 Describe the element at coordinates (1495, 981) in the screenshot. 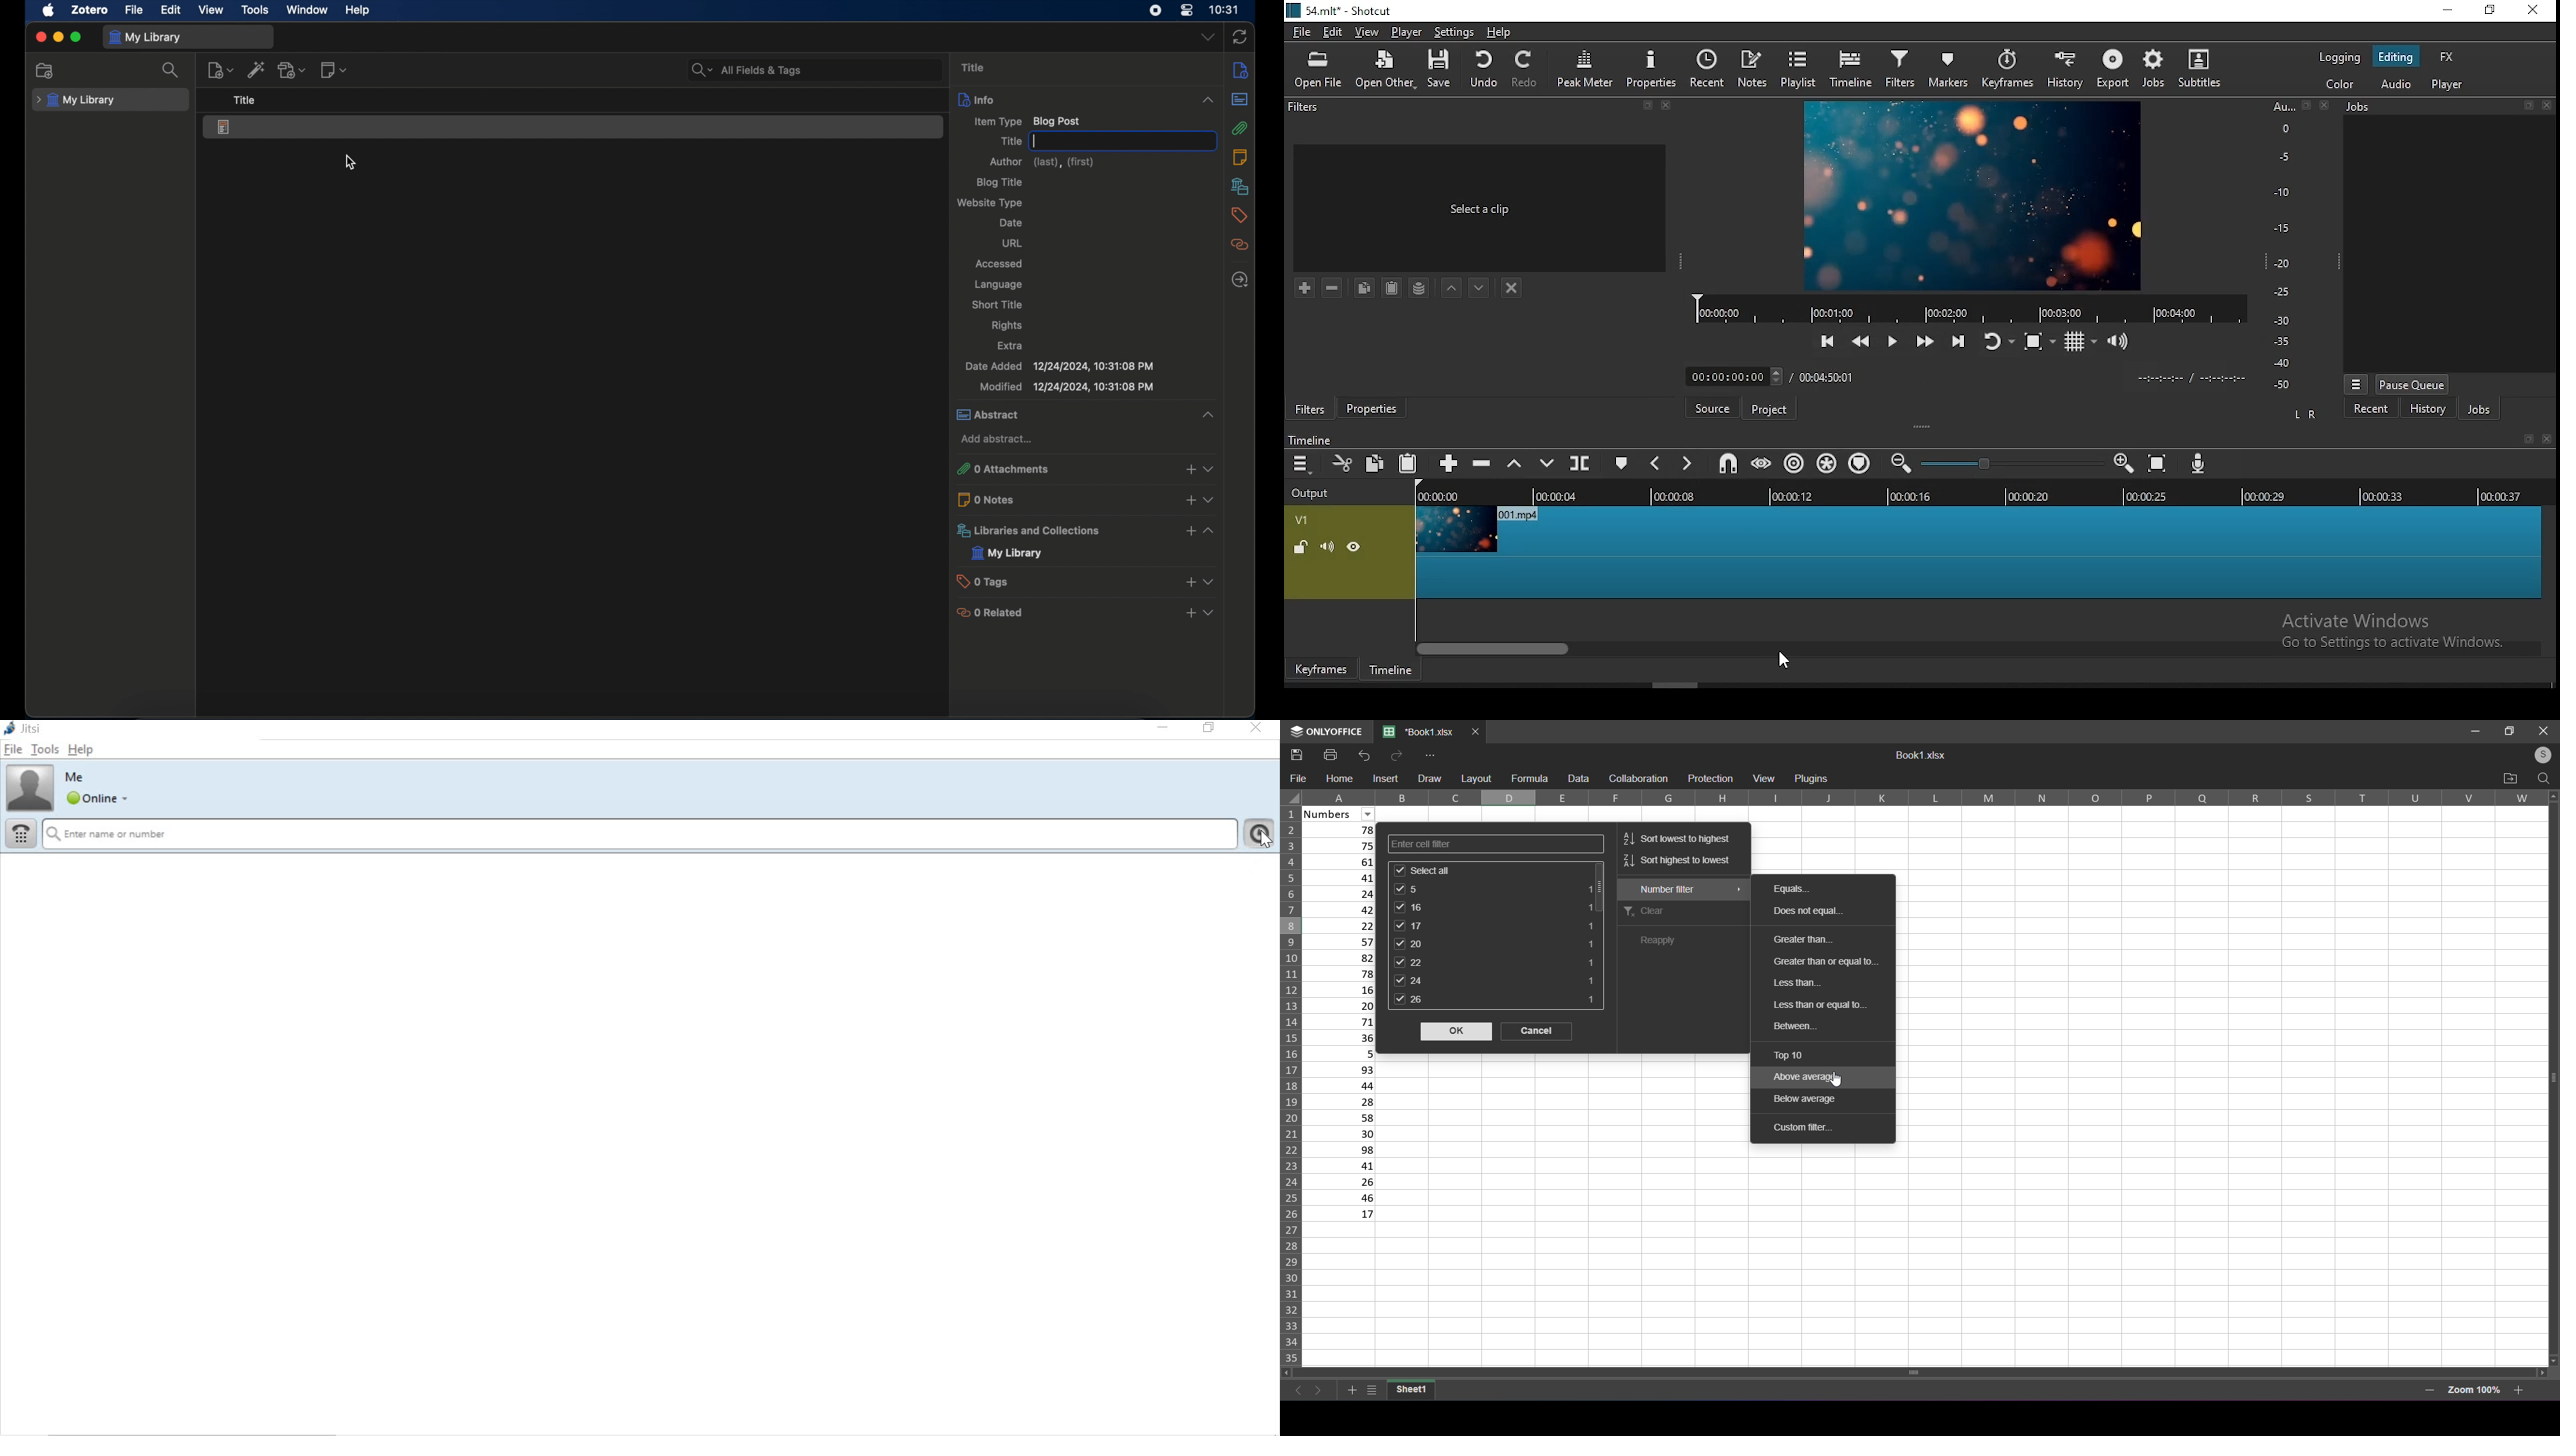

I see `24` at that location.